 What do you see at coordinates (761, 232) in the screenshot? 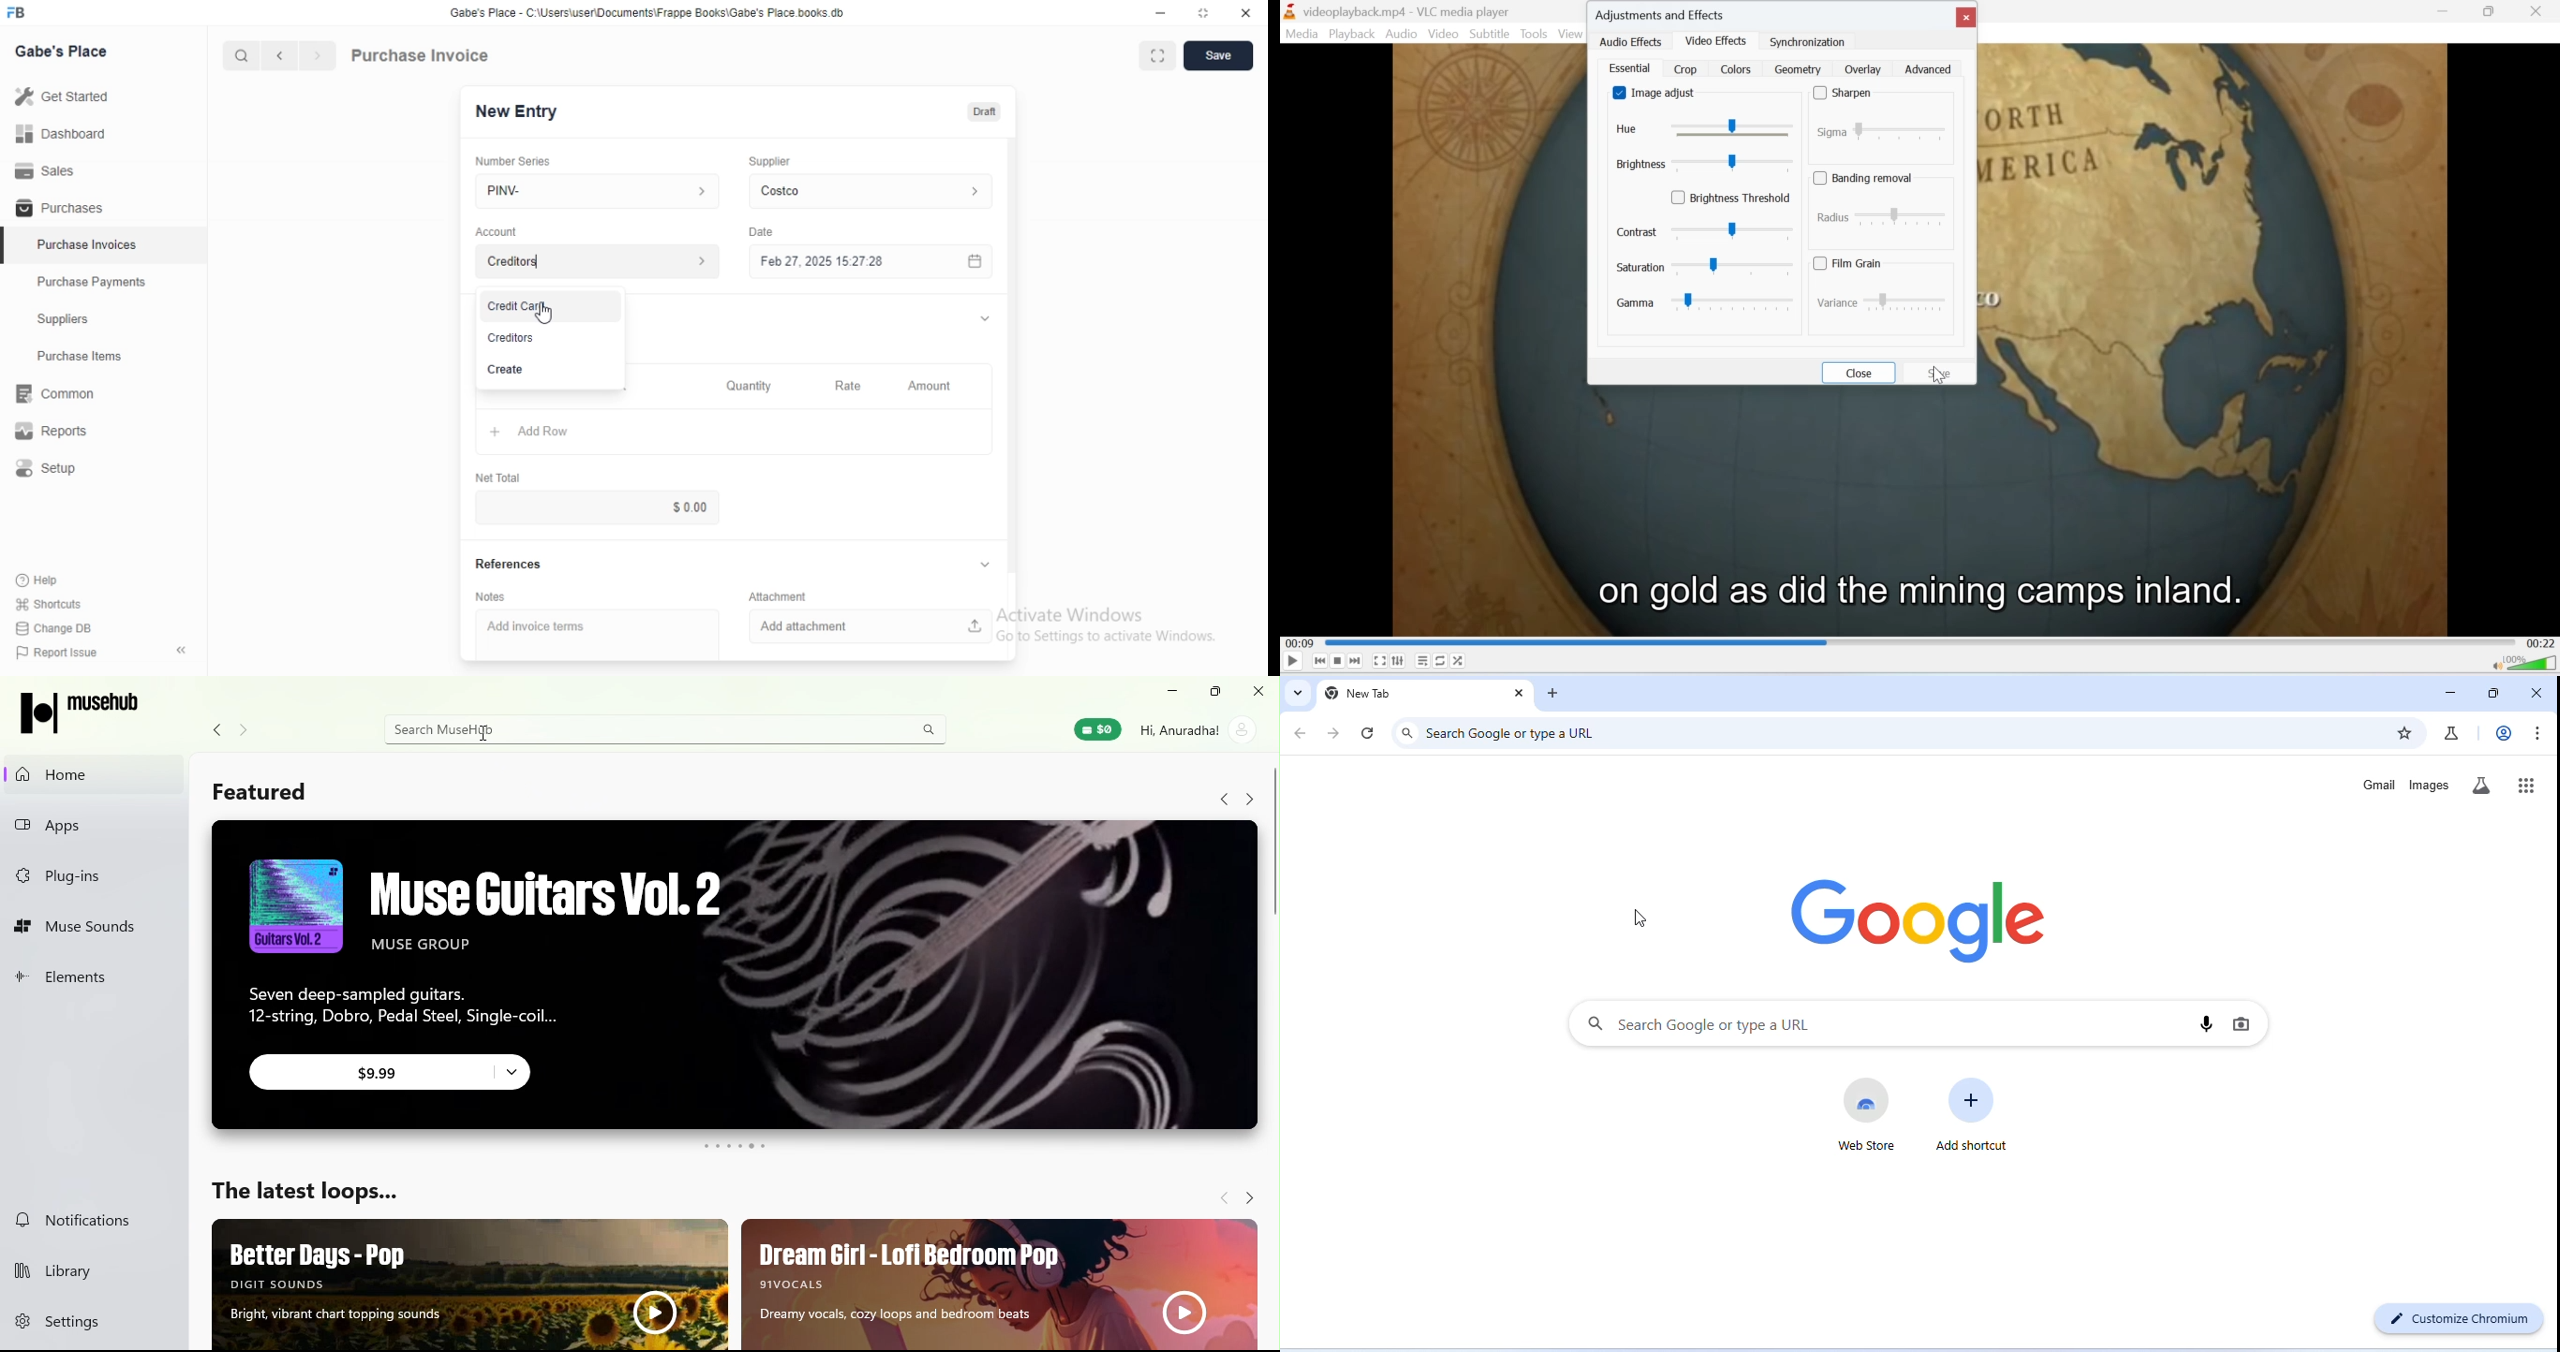
I see `Date` at bounding box center [761, 232].